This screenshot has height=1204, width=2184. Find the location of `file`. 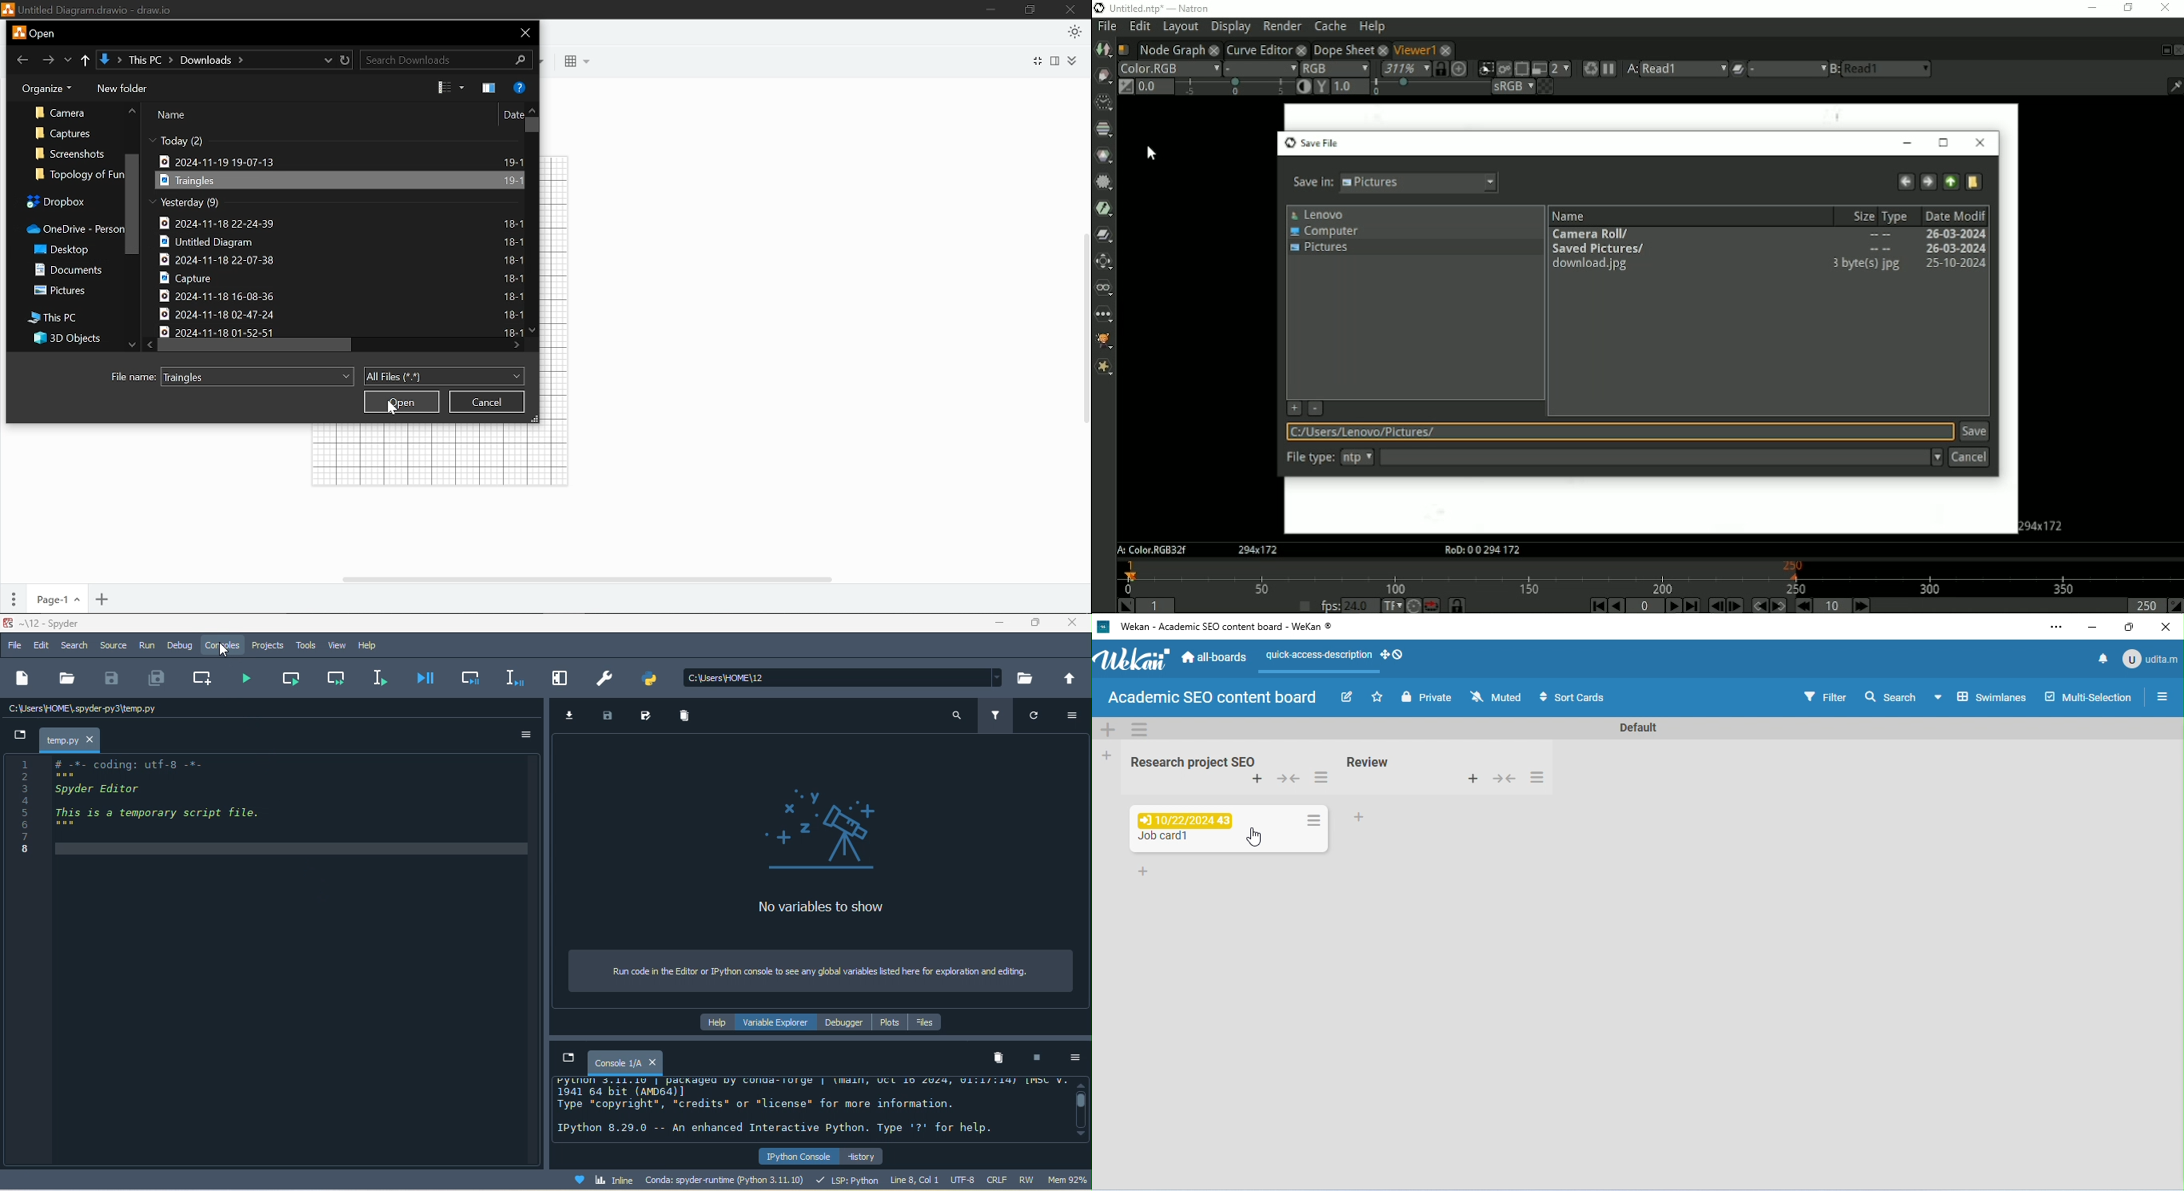

file is located at coordinates (14, 647).